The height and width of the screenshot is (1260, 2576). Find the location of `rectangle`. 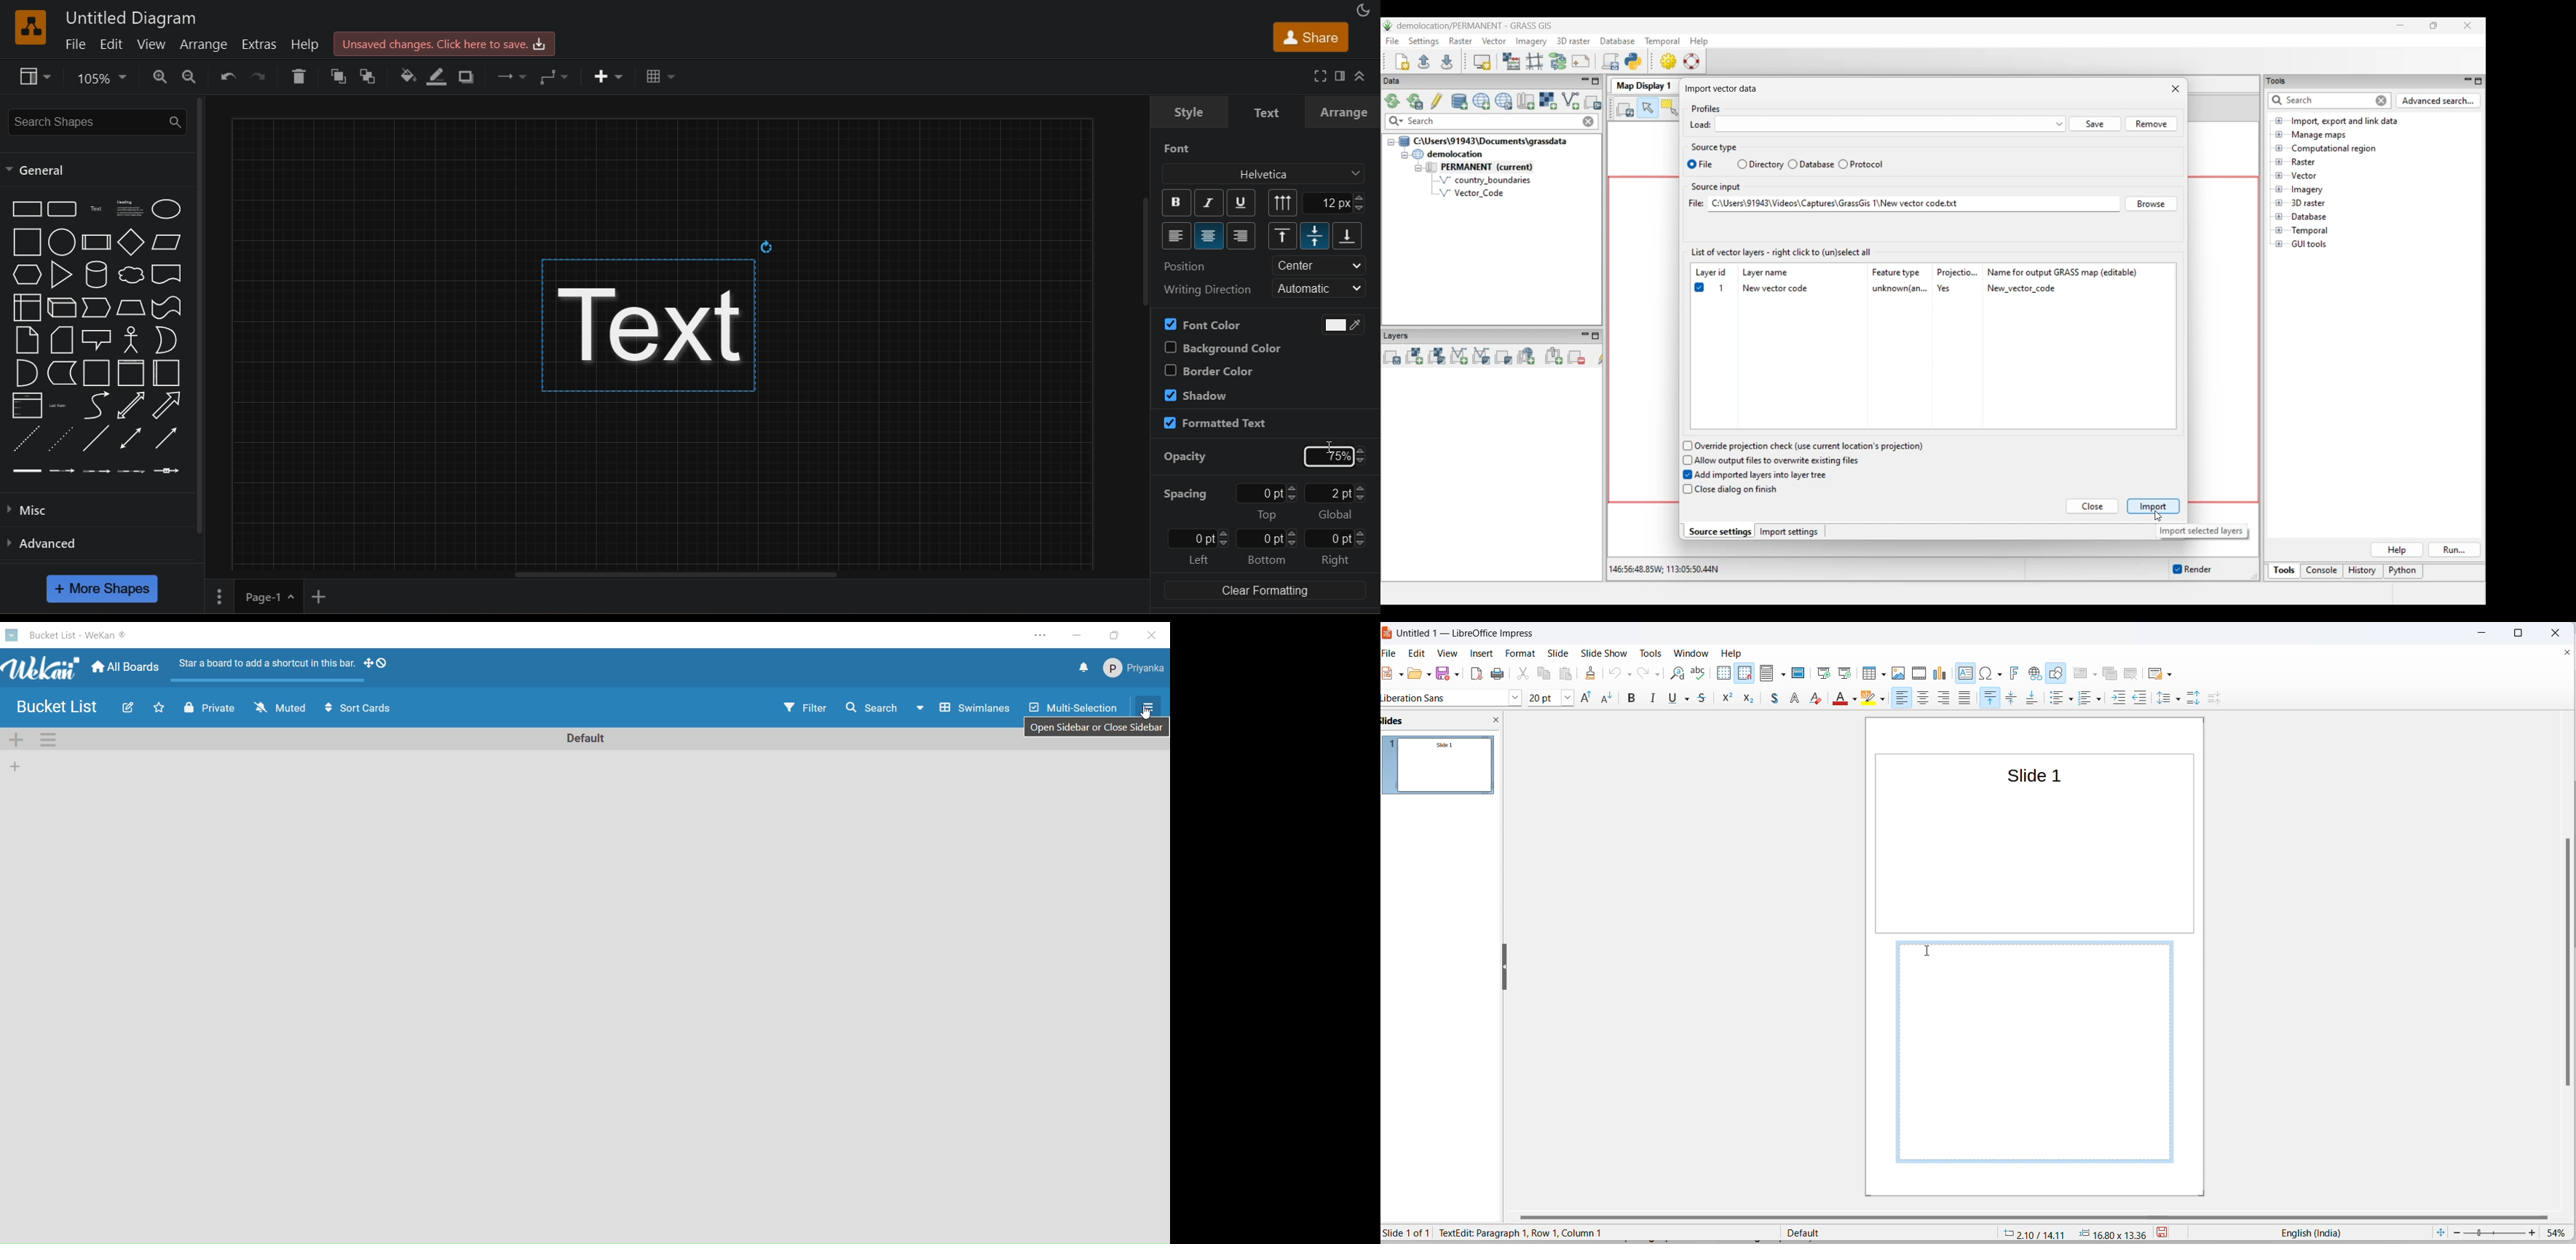

rectangle is located at coordinates (26, 209).